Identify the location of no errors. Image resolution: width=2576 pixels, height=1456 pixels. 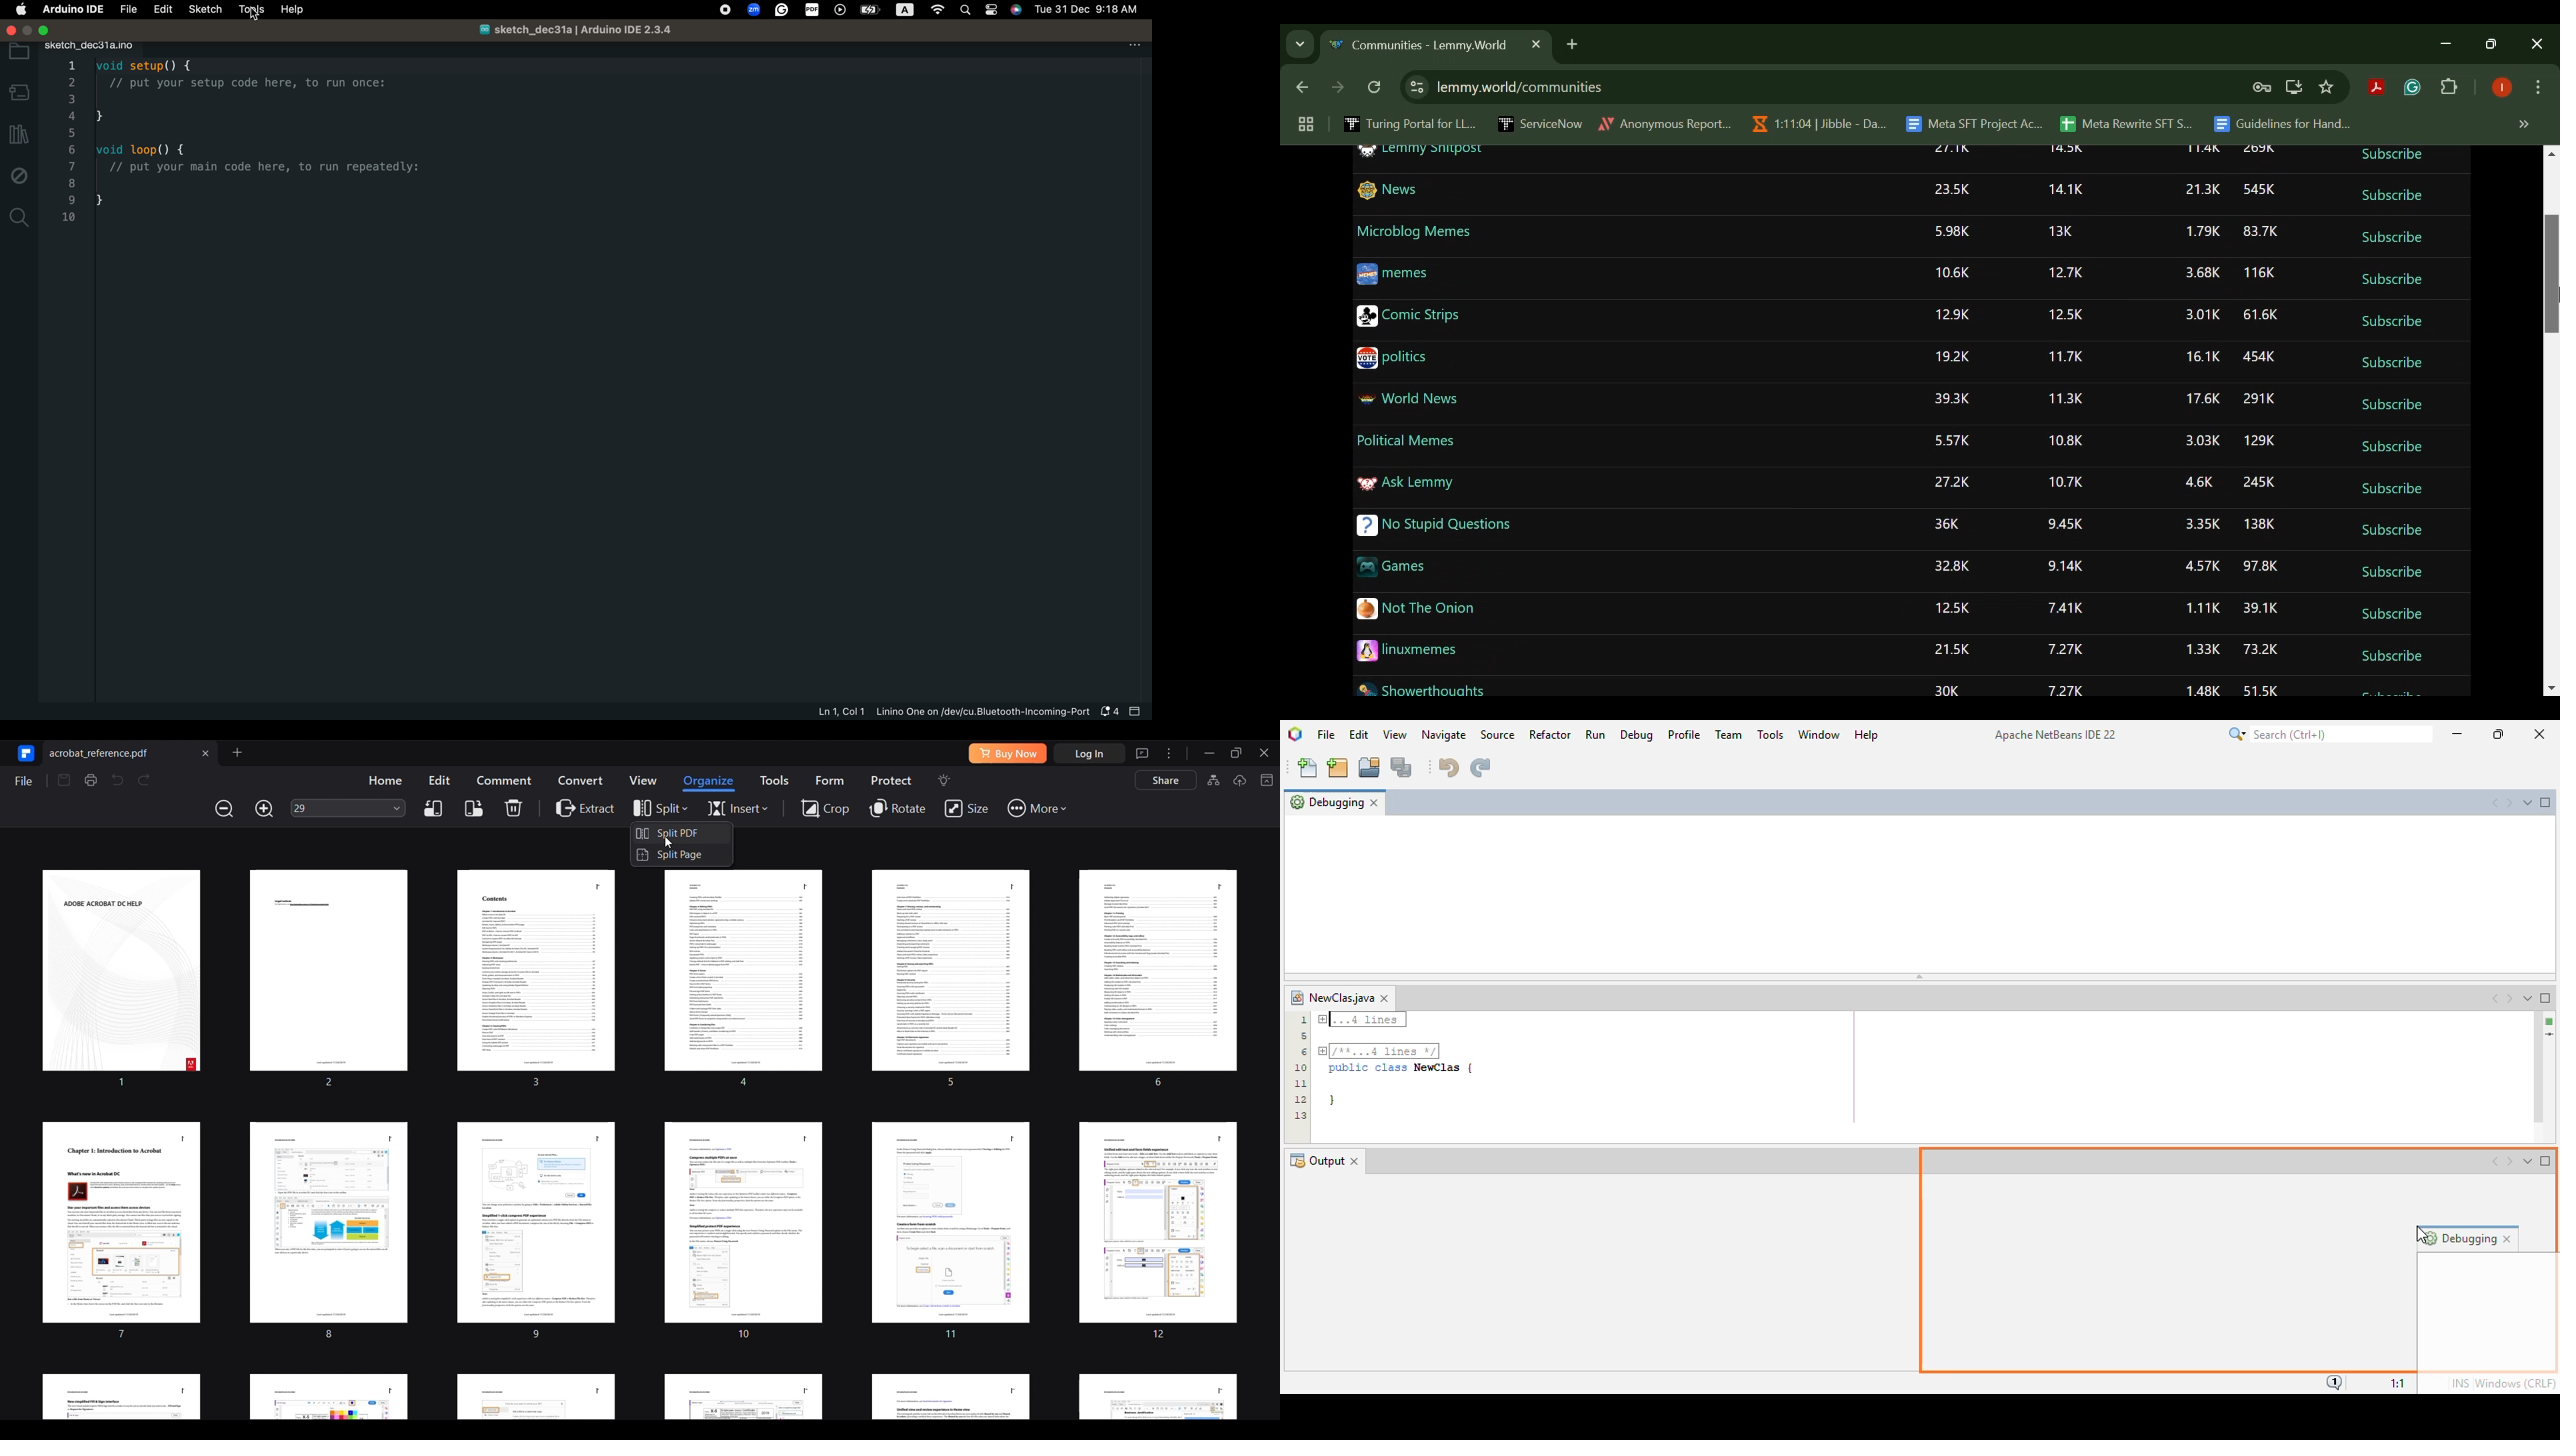
(2550, 1022).